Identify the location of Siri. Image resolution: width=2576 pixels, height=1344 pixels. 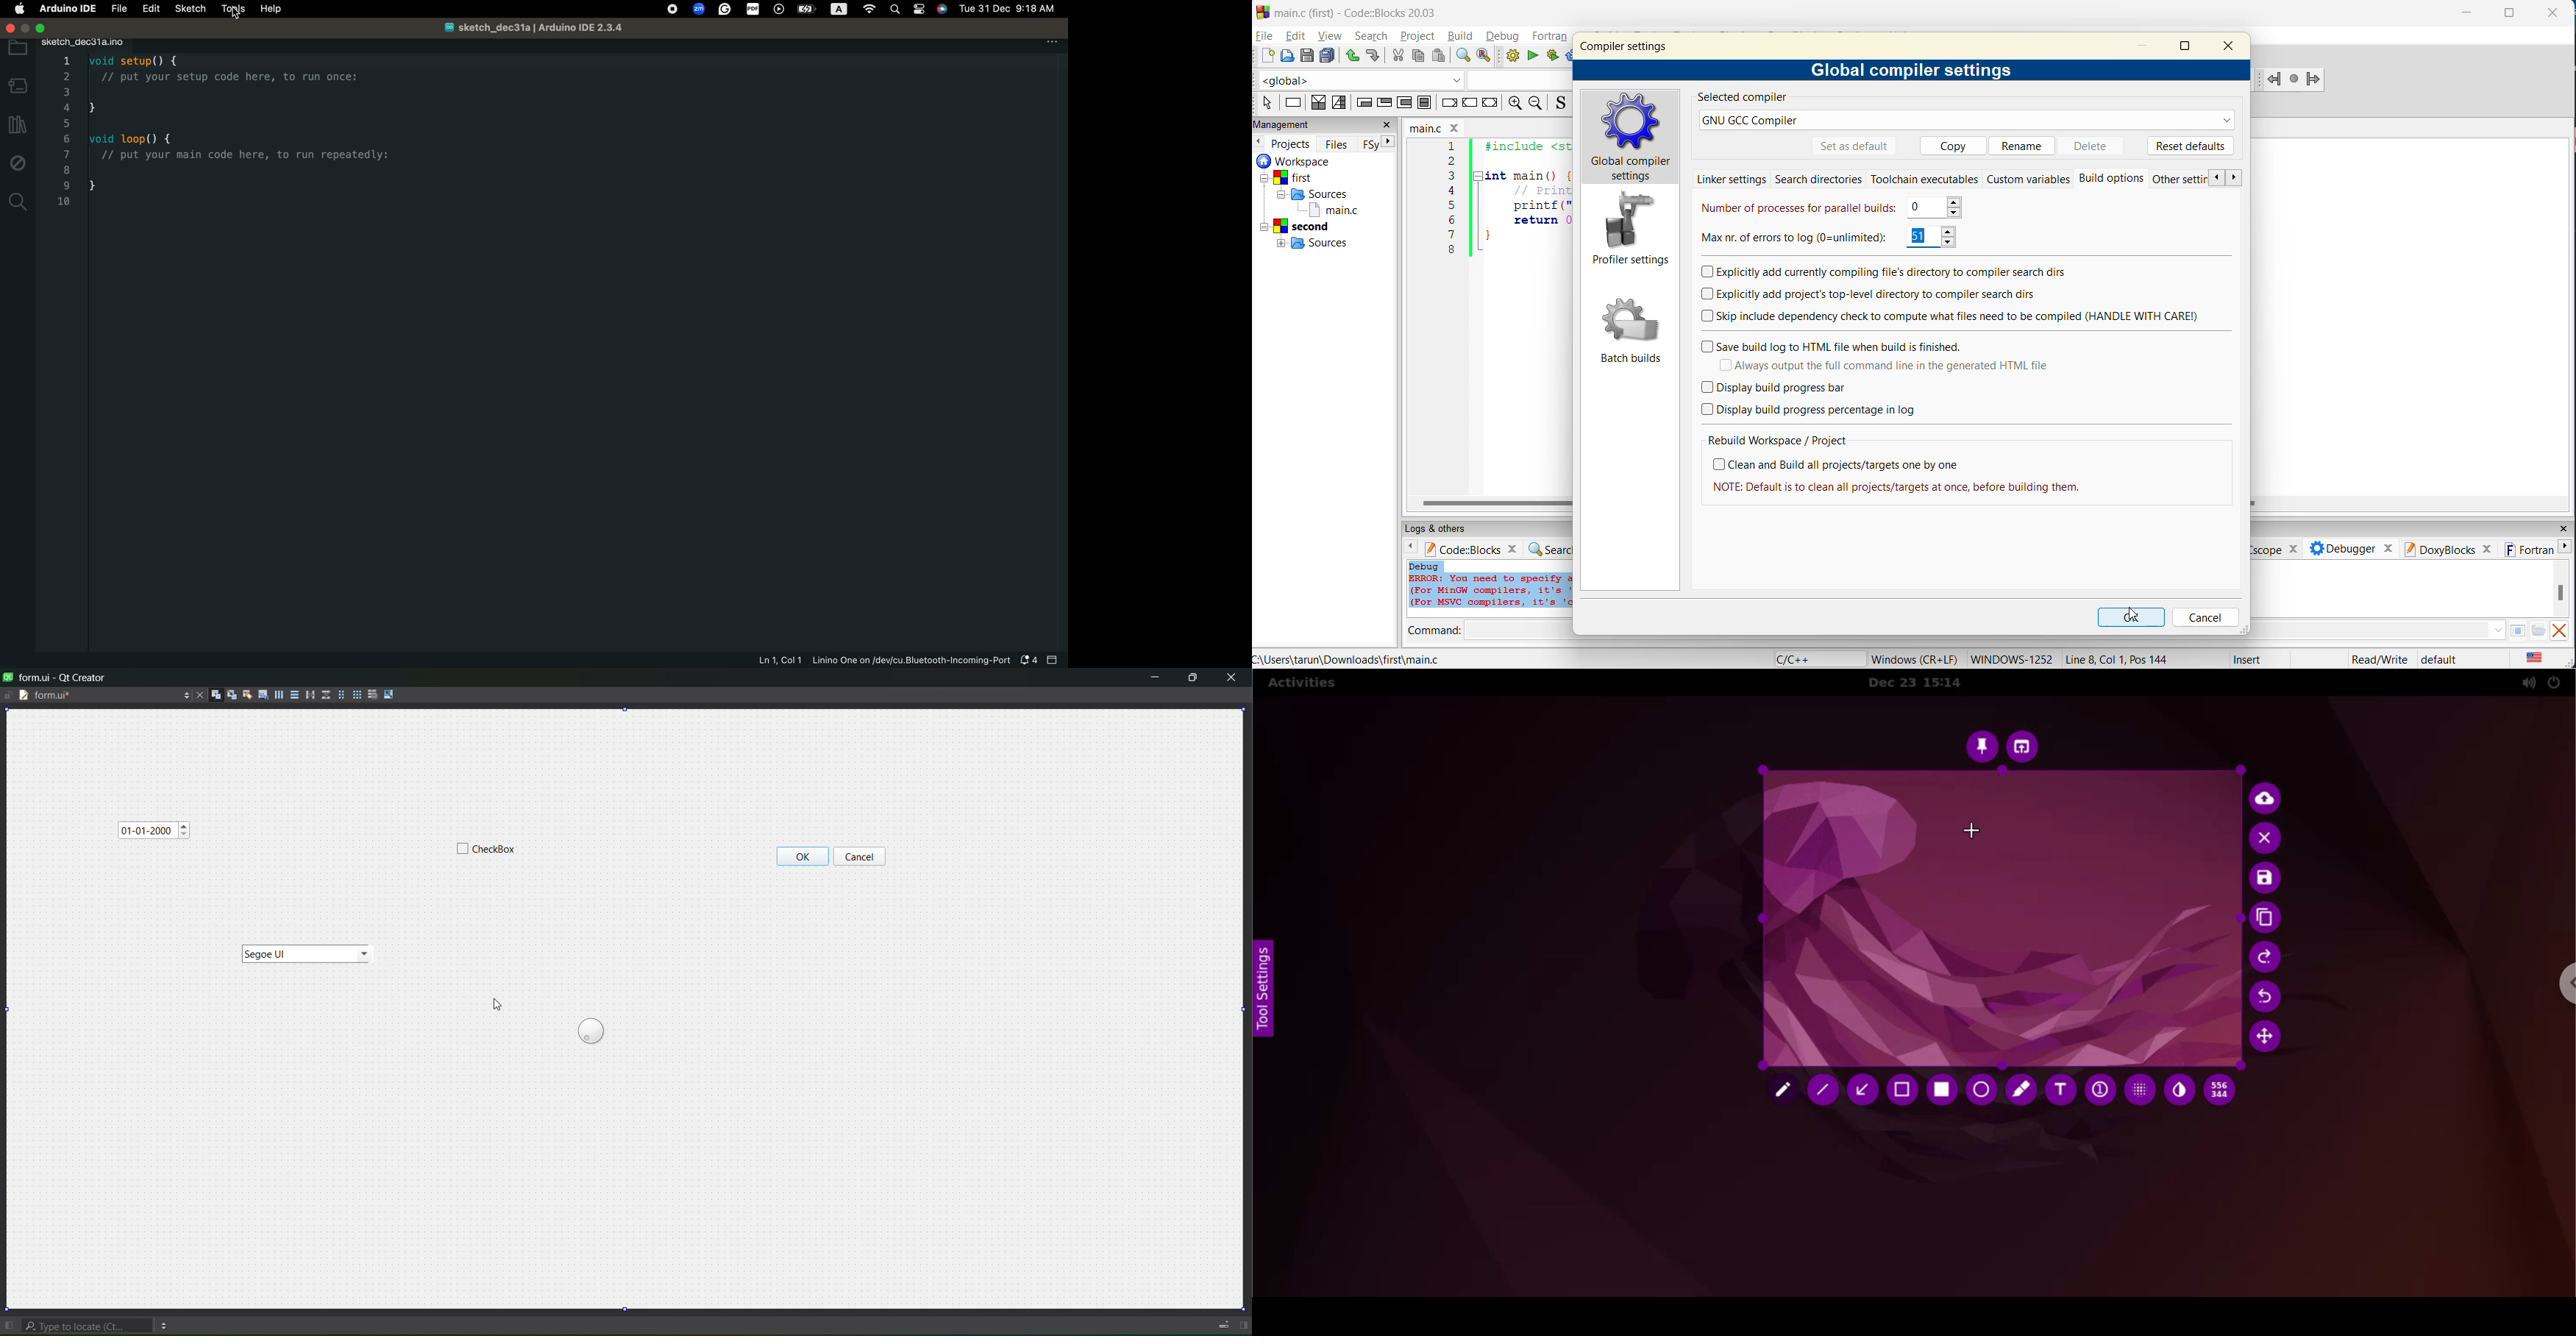
(944, 9).